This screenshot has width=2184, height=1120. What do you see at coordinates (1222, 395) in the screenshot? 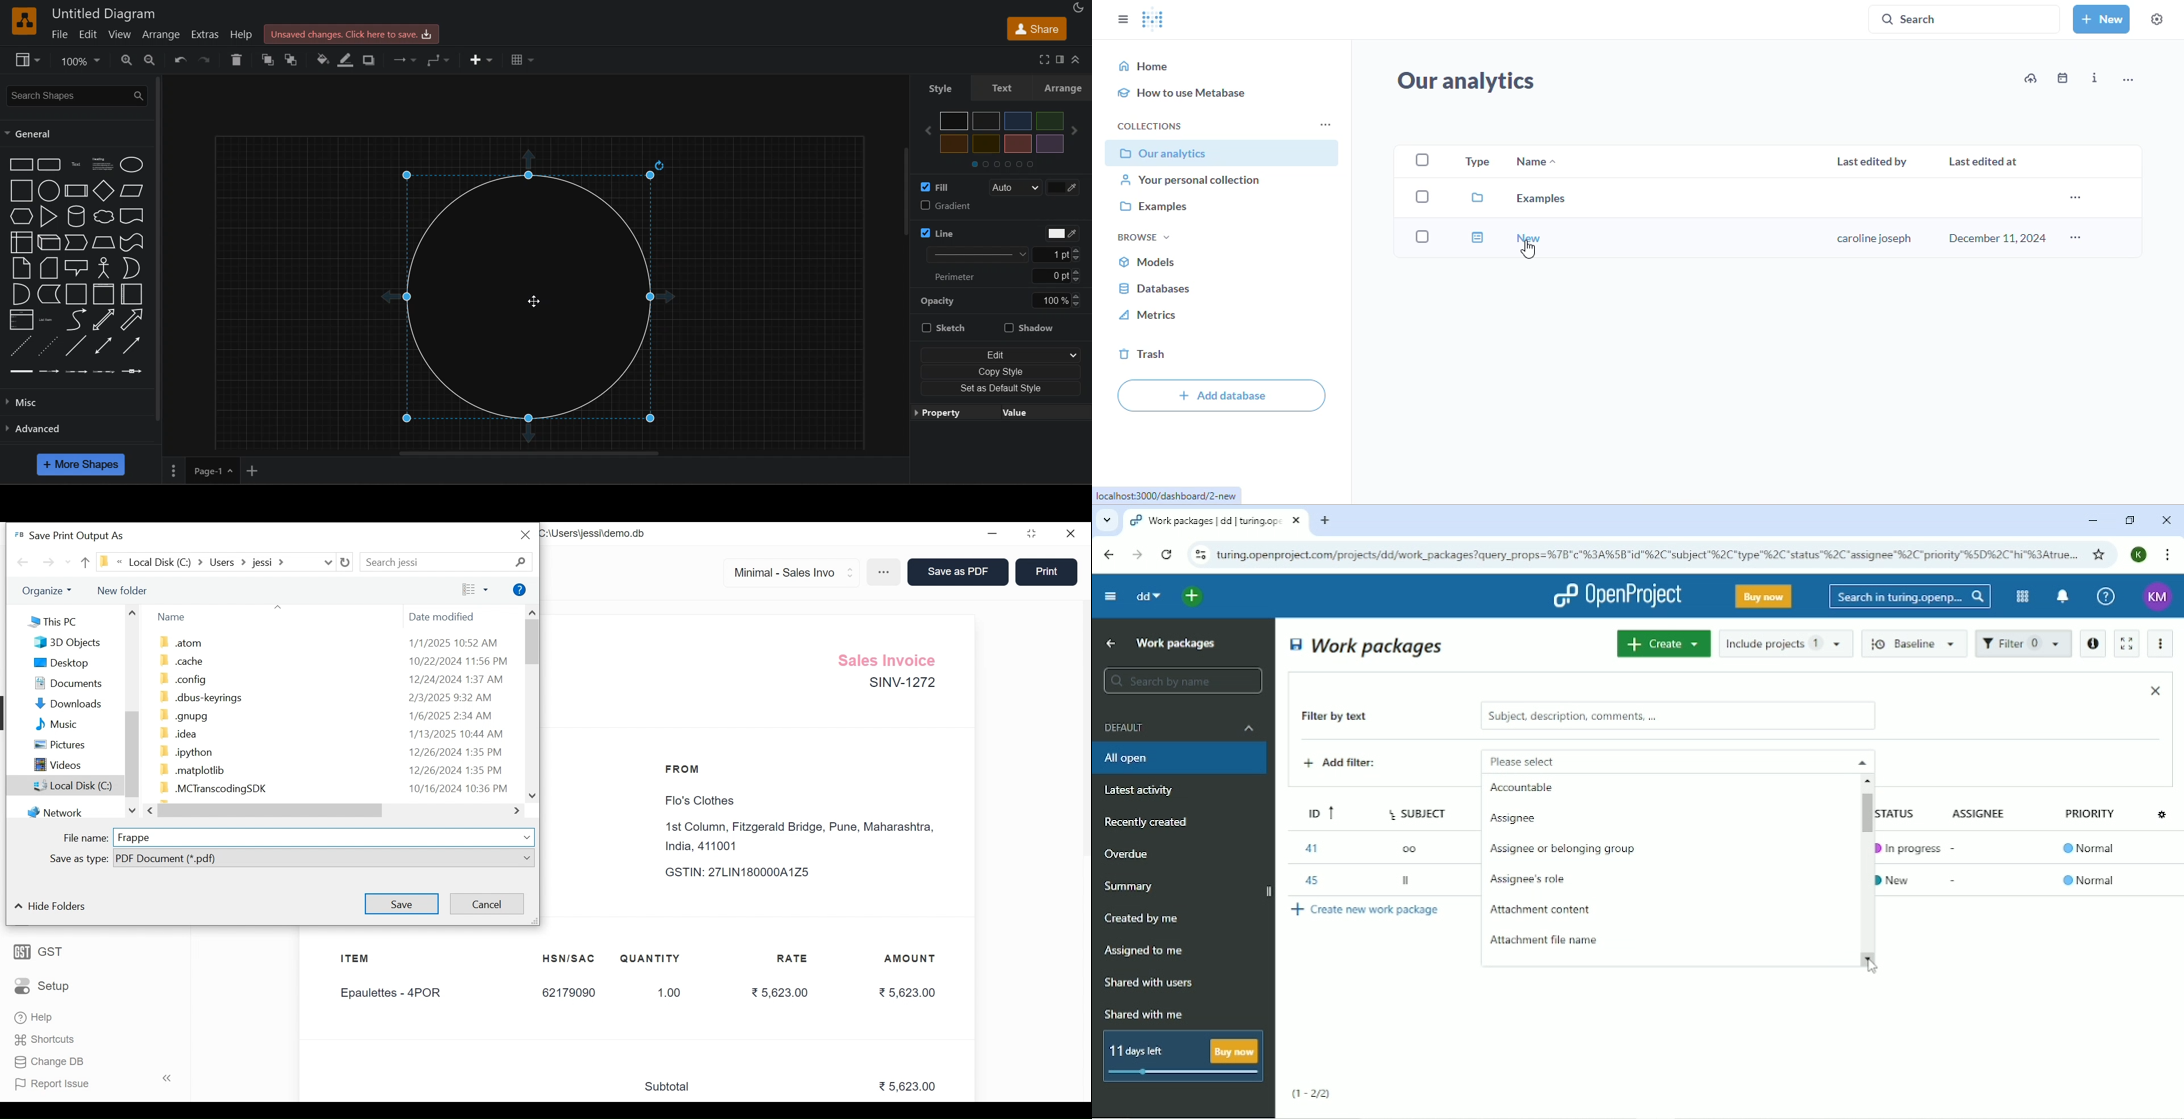
I see `add database` at bounding box center [1222, 395].